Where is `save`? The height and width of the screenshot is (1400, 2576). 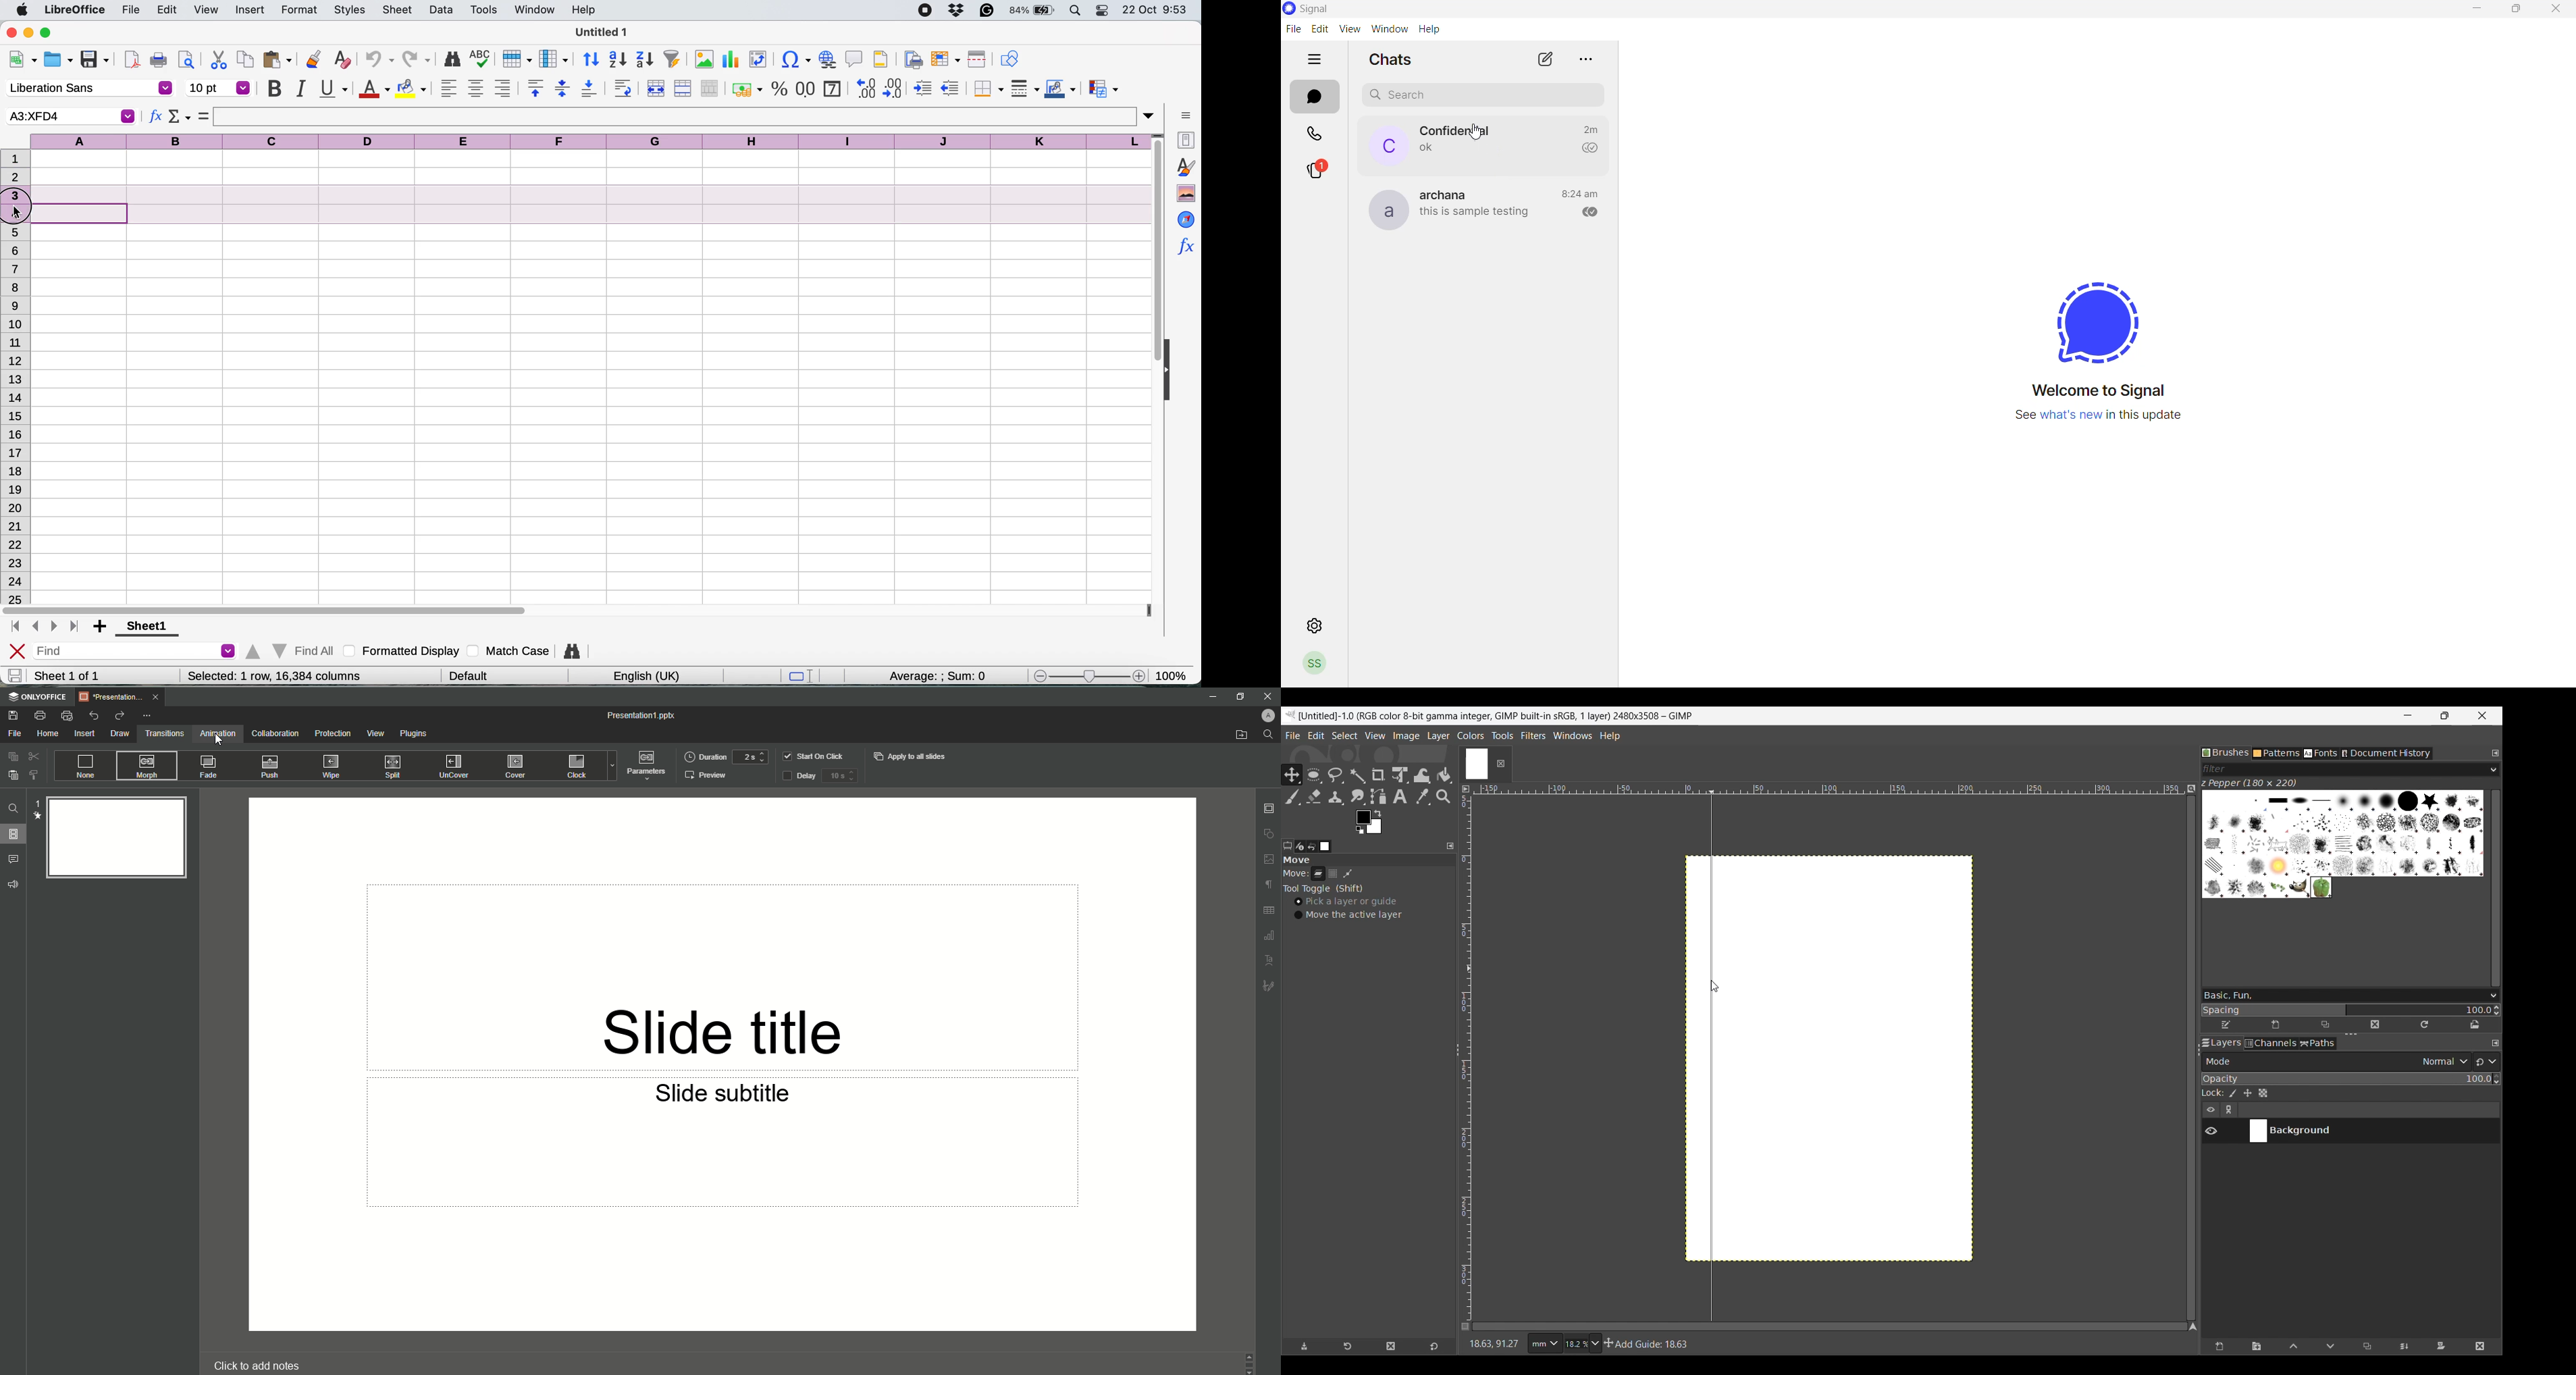
save is located at coordinates (96, 60).